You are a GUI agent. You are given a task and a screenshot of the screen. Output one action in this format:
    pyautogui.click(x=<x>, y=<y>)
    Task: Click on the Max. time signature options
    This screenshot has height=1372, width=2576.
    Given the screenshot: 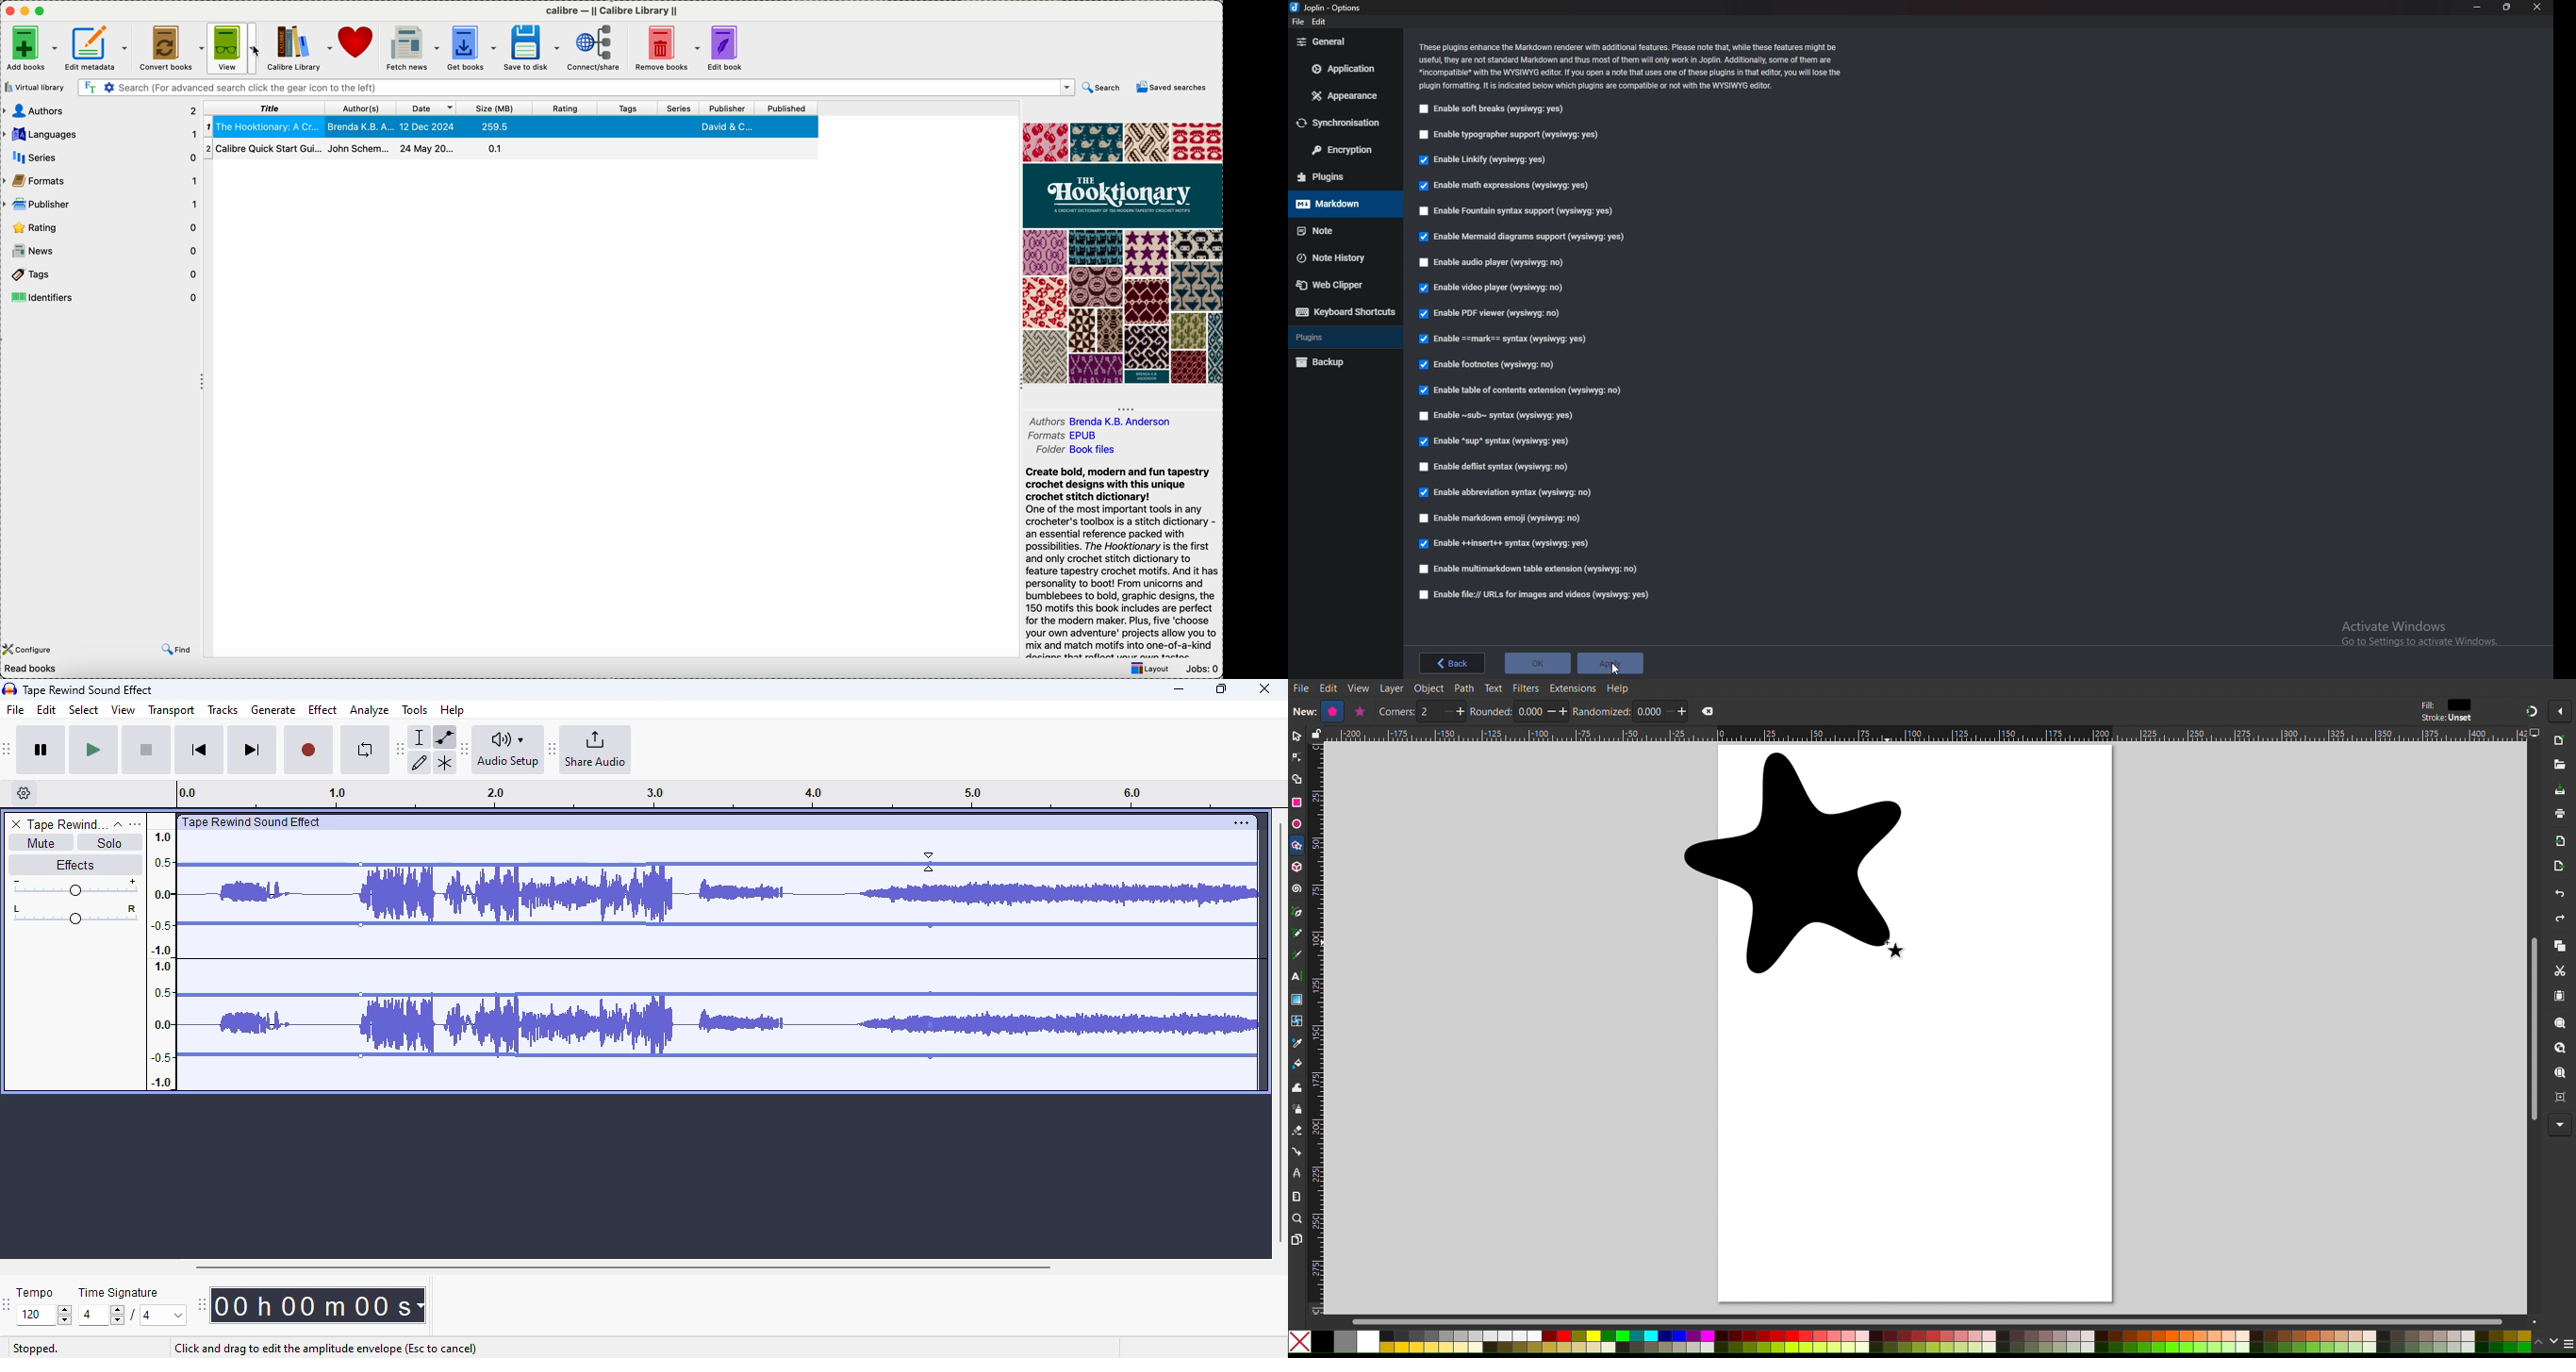 What is the action you would take?
    pyautogui.click(x=164, y=1315)
    